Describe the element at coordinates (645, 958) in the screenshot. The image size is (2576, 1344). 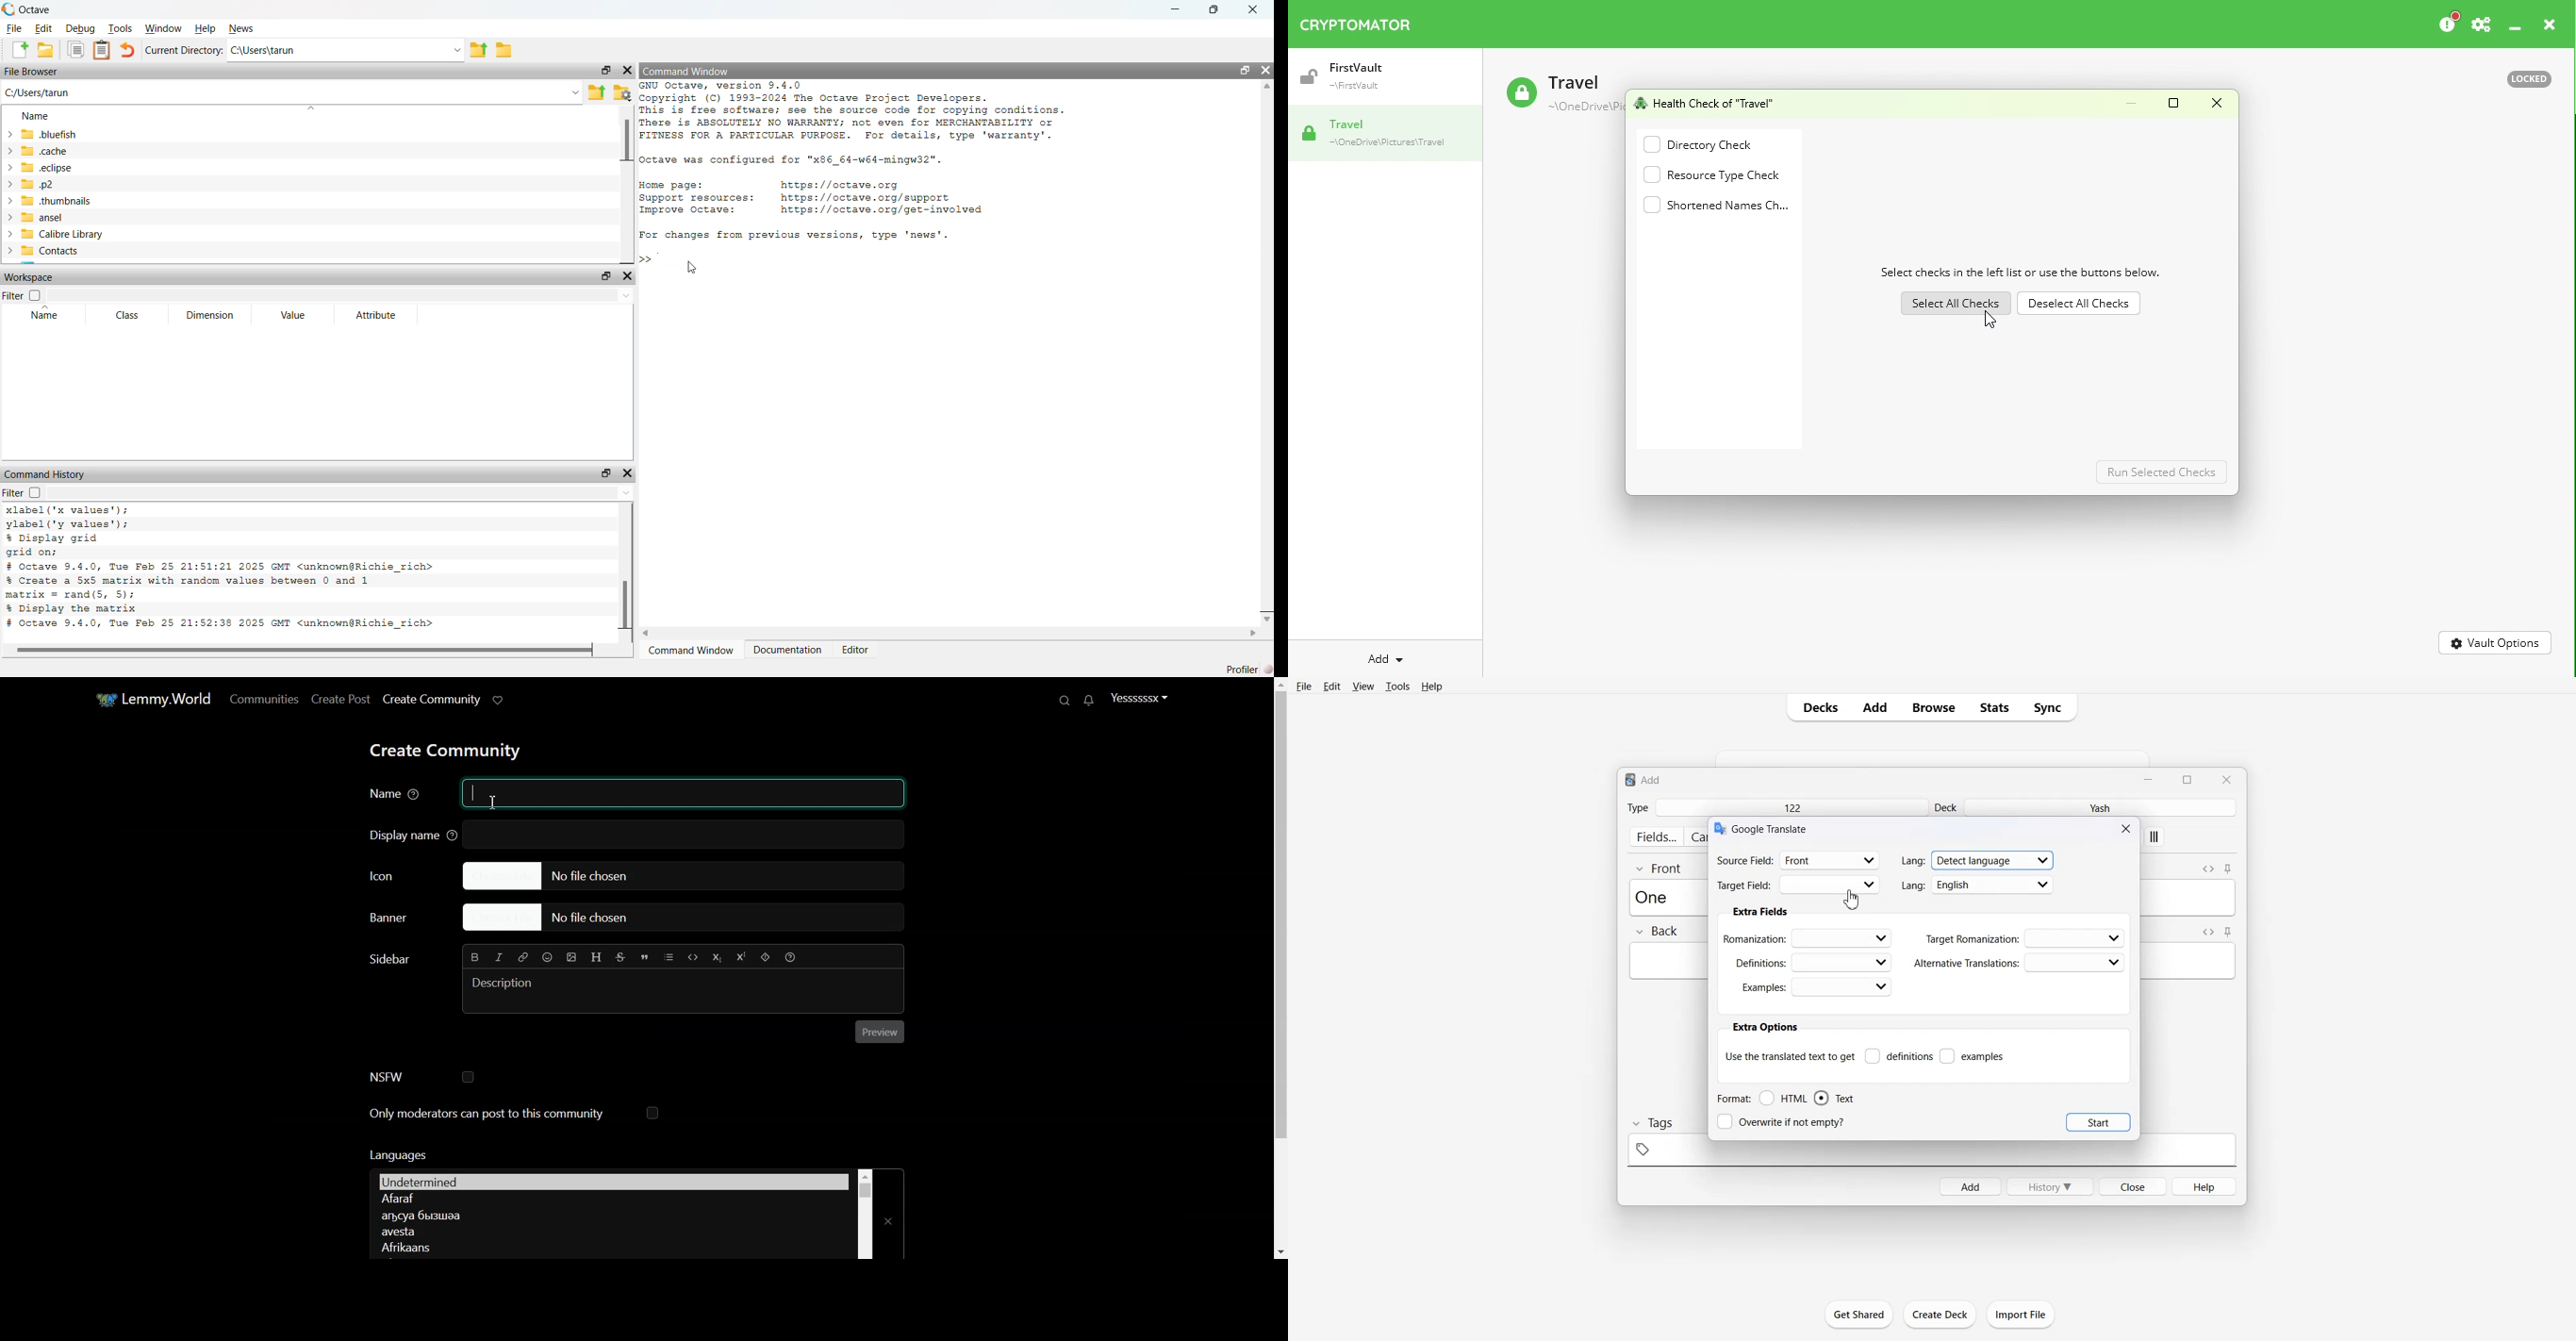
I see `Quote` at that location.